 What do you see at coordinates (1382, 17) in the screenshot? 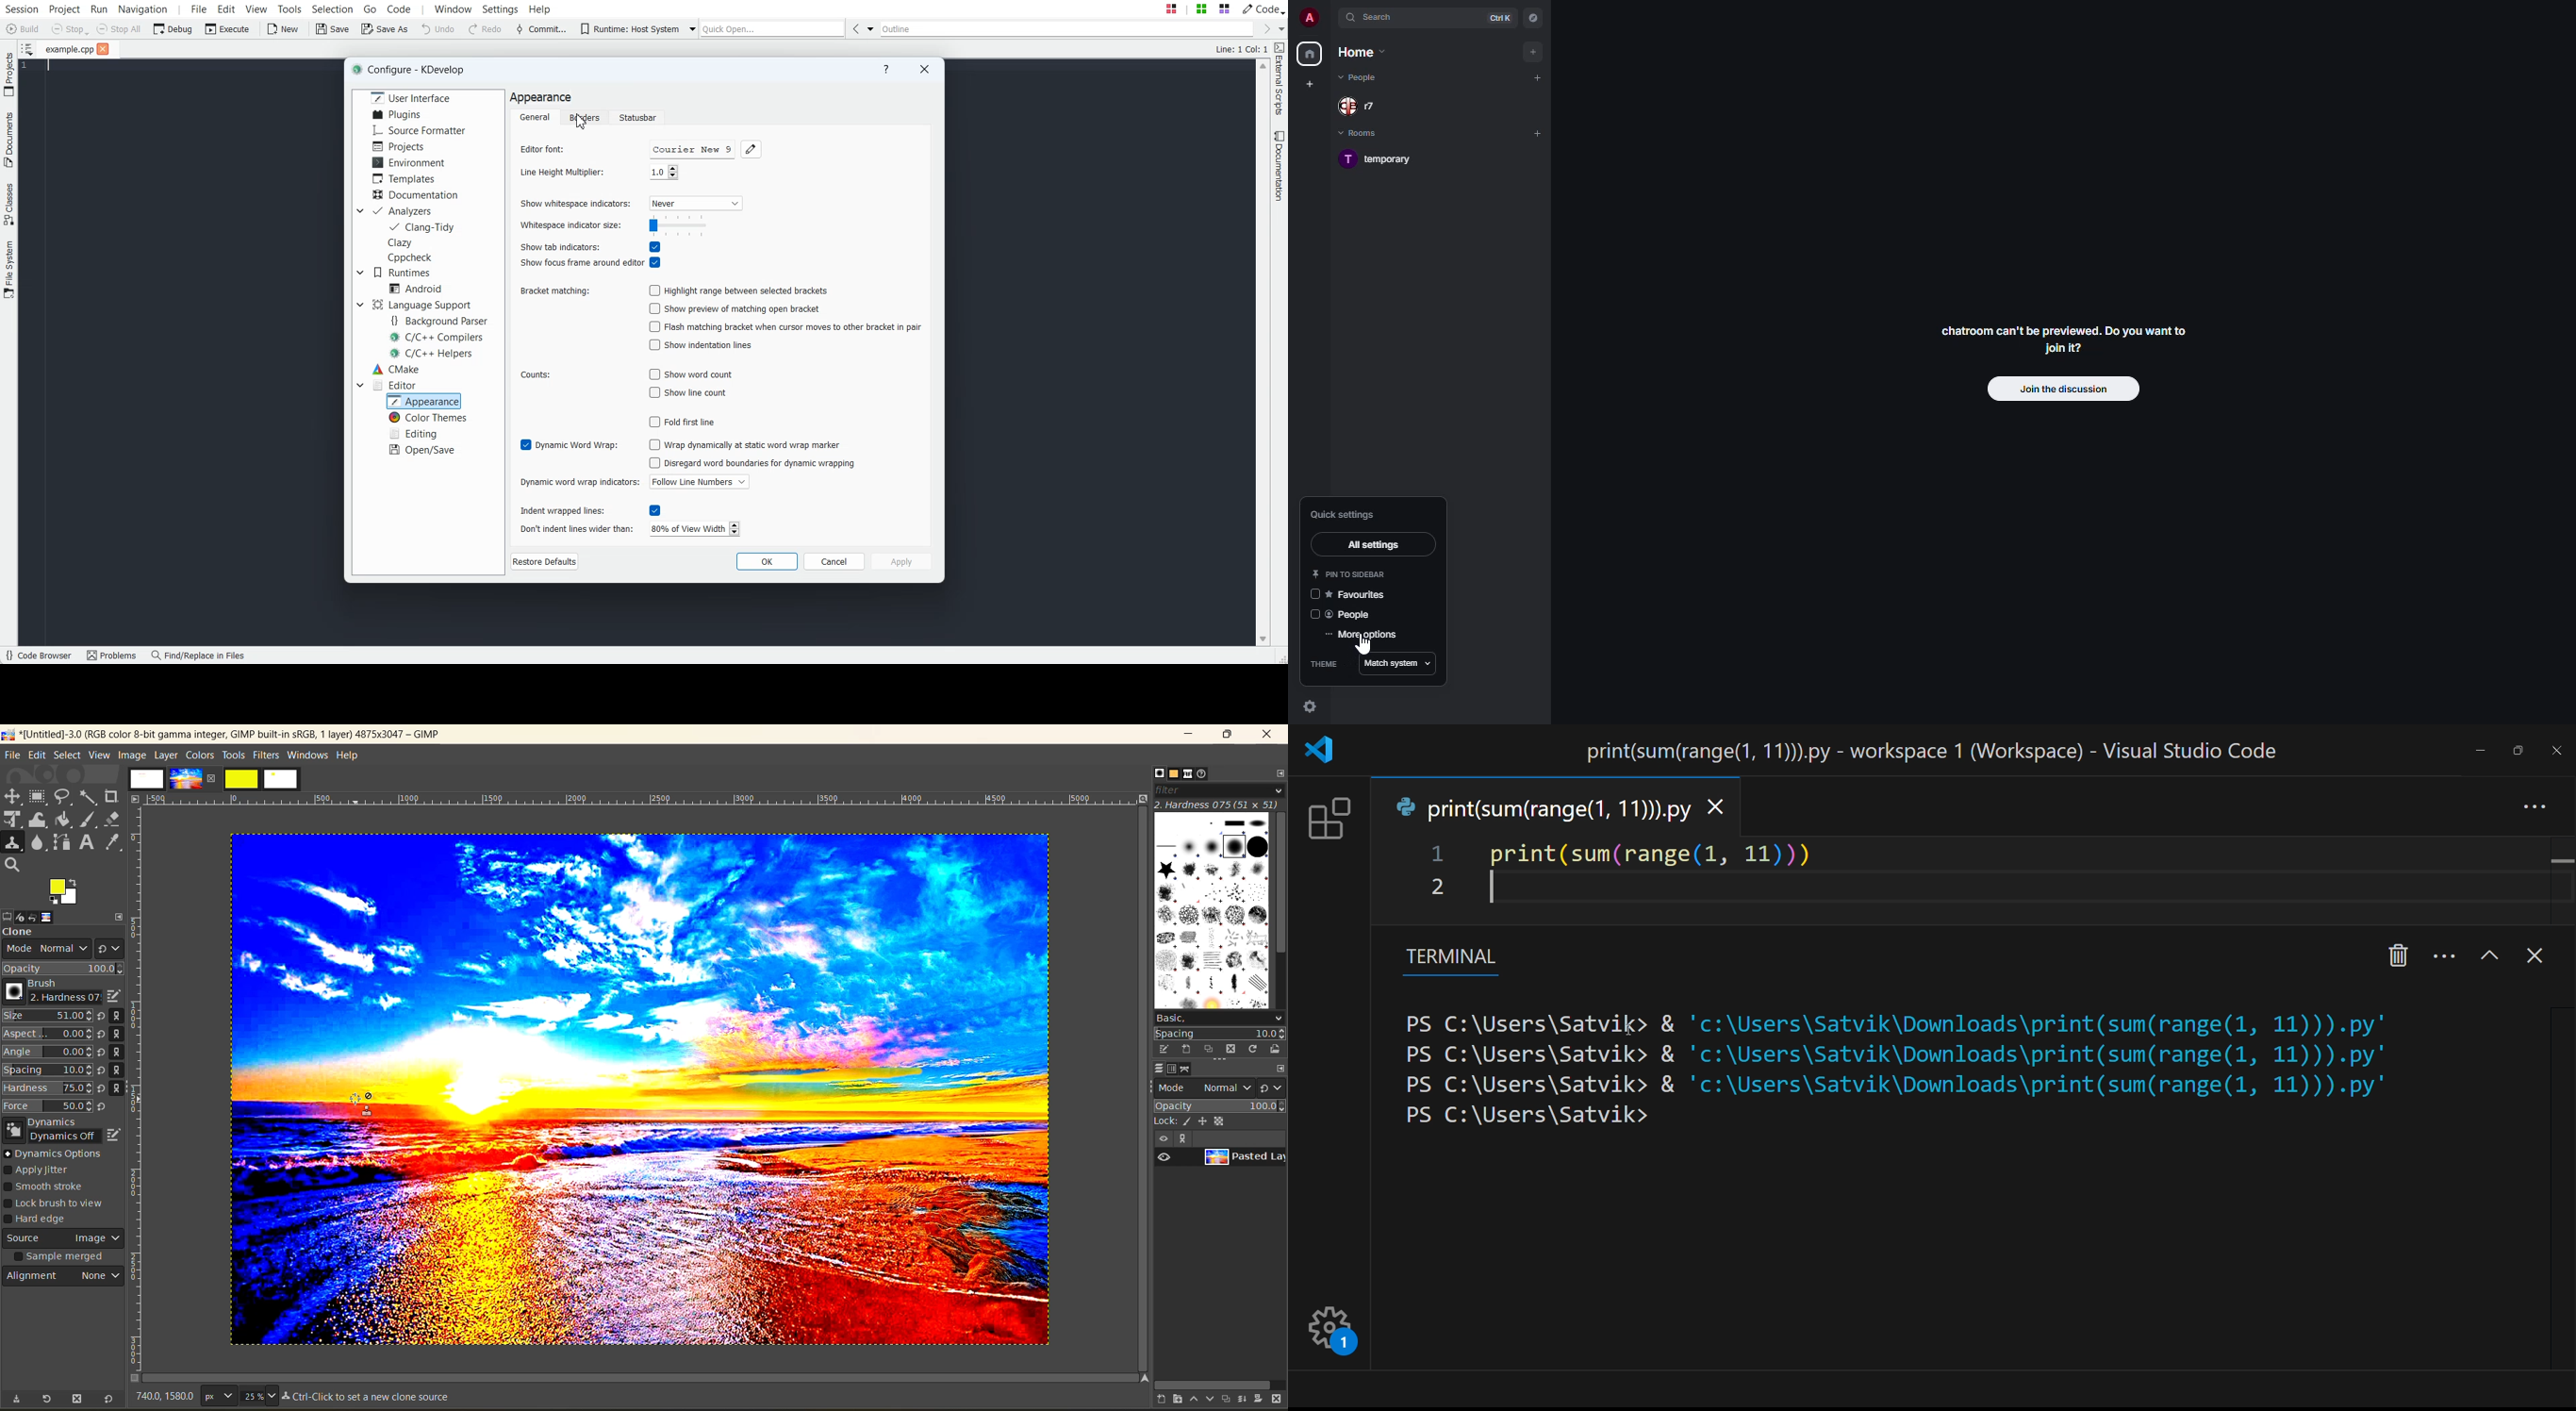
I see `search` at bounding box center [1382, 17].